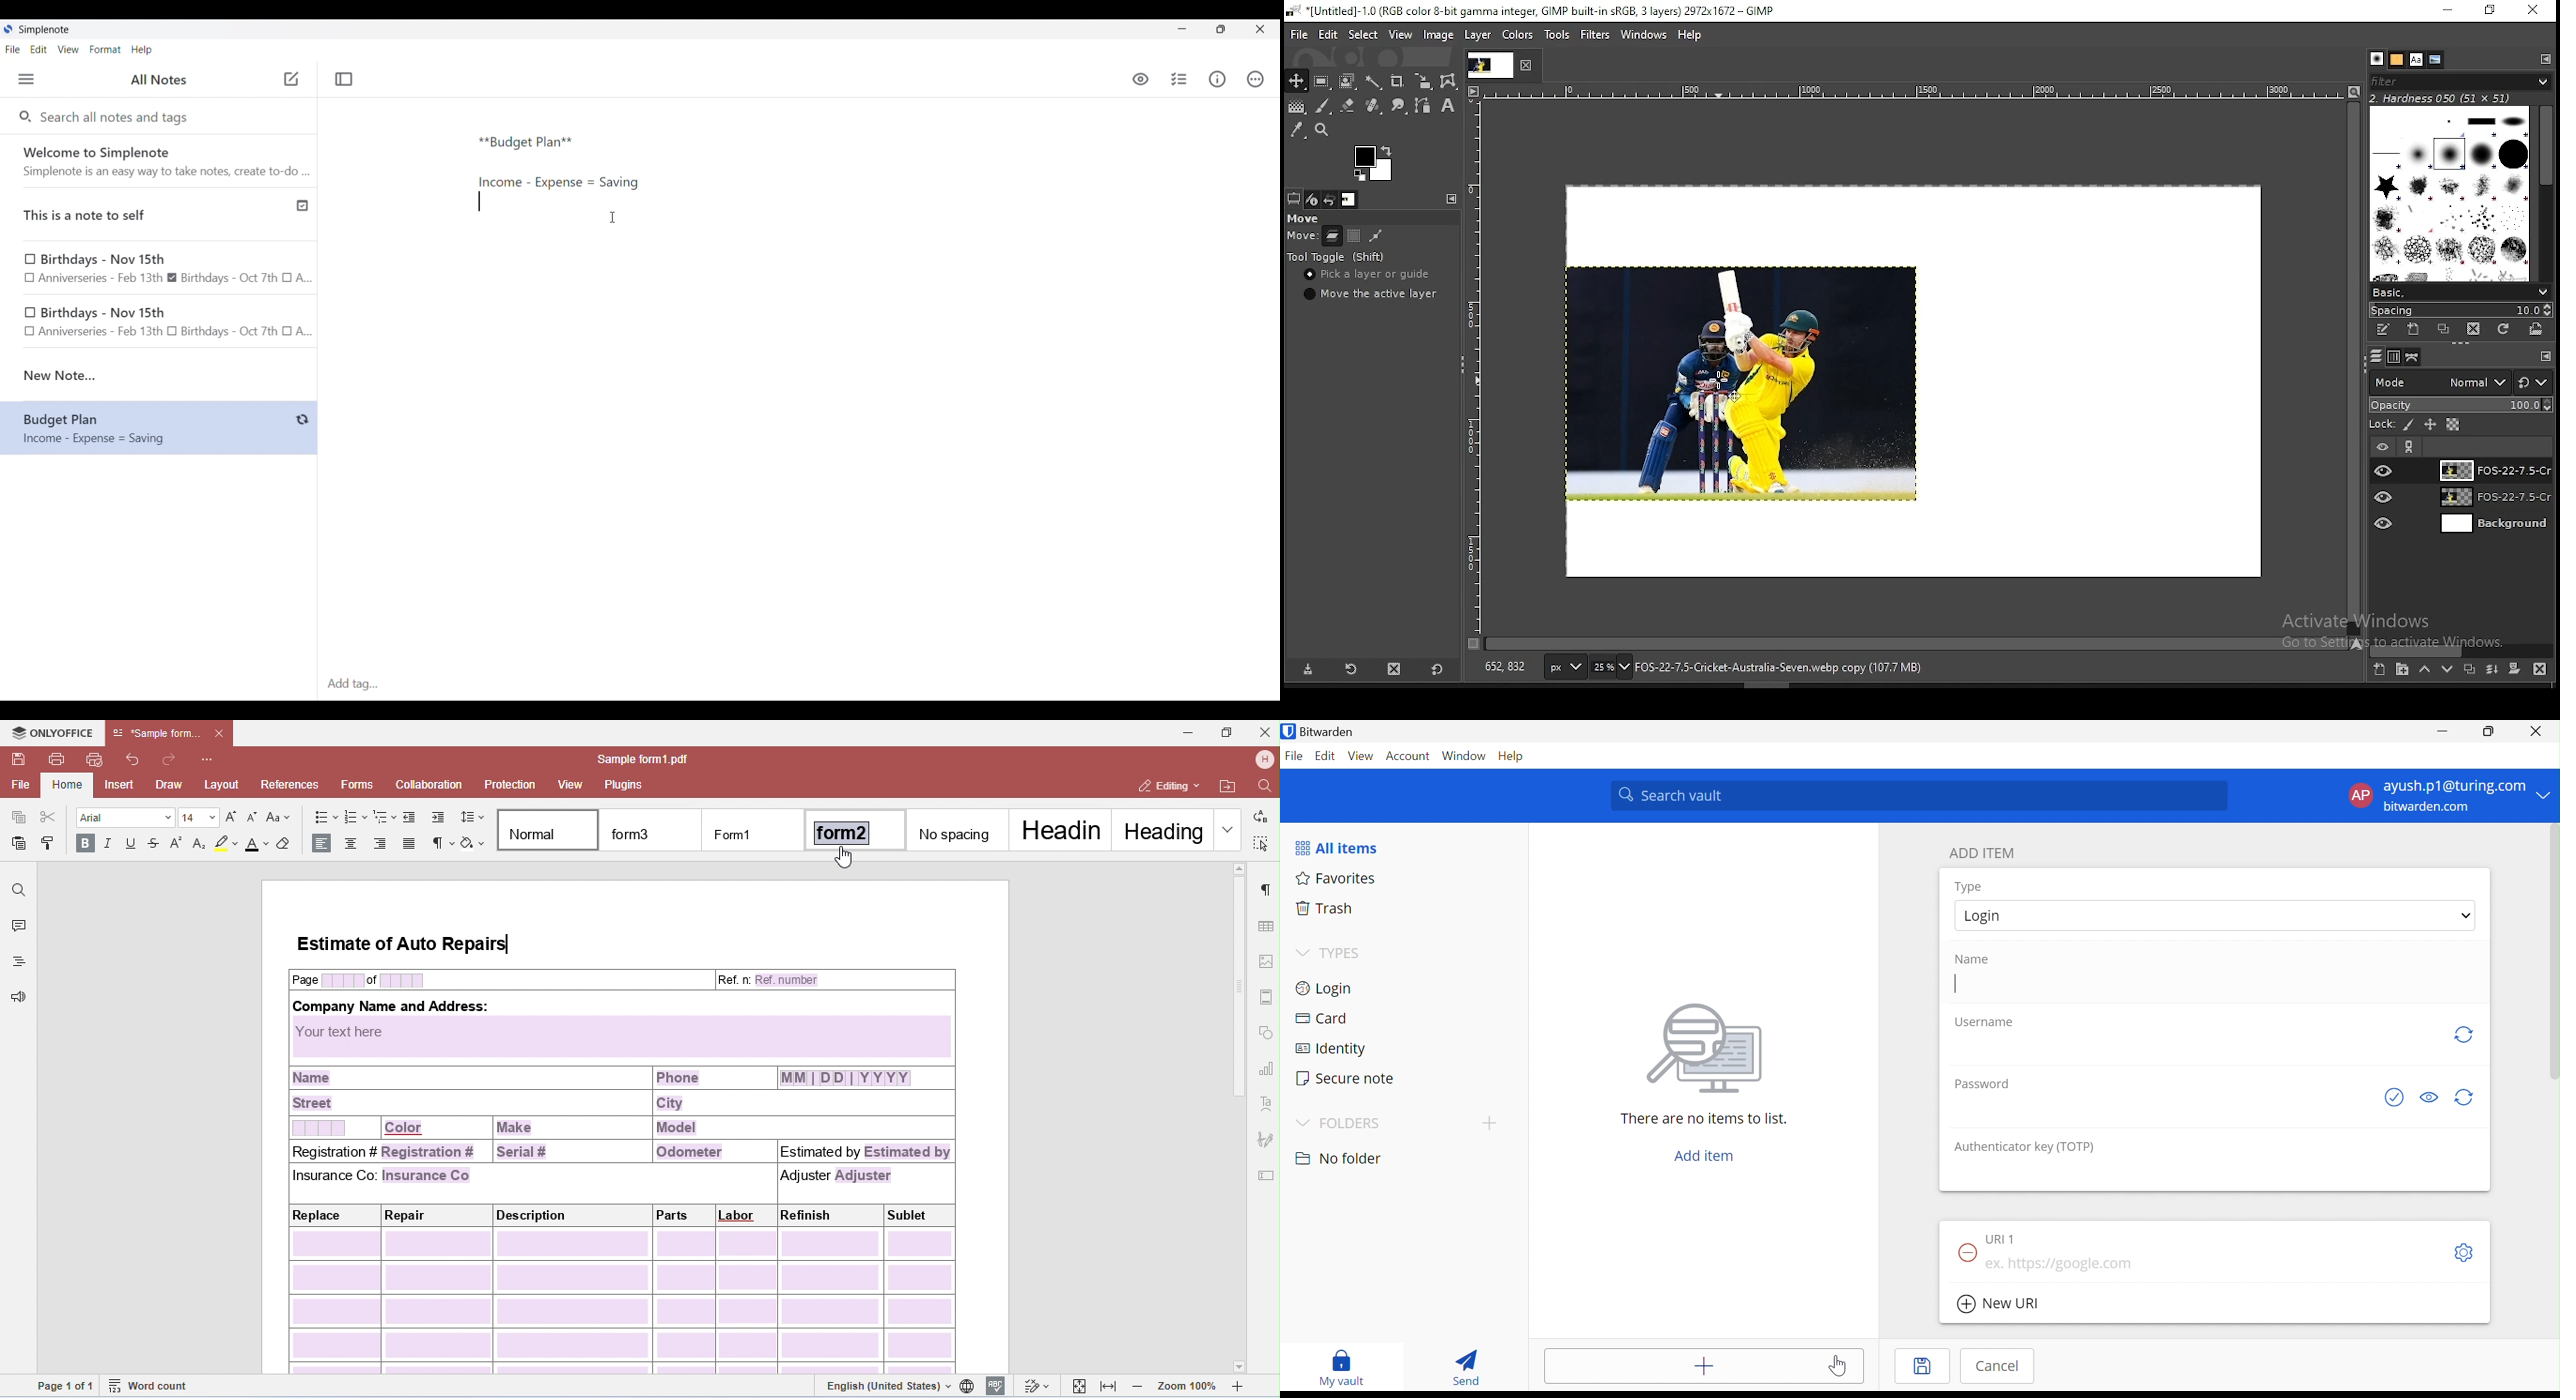  Describe the element at coordinates (1707, 1157) in the screenshot. I see `Add item` at that location.